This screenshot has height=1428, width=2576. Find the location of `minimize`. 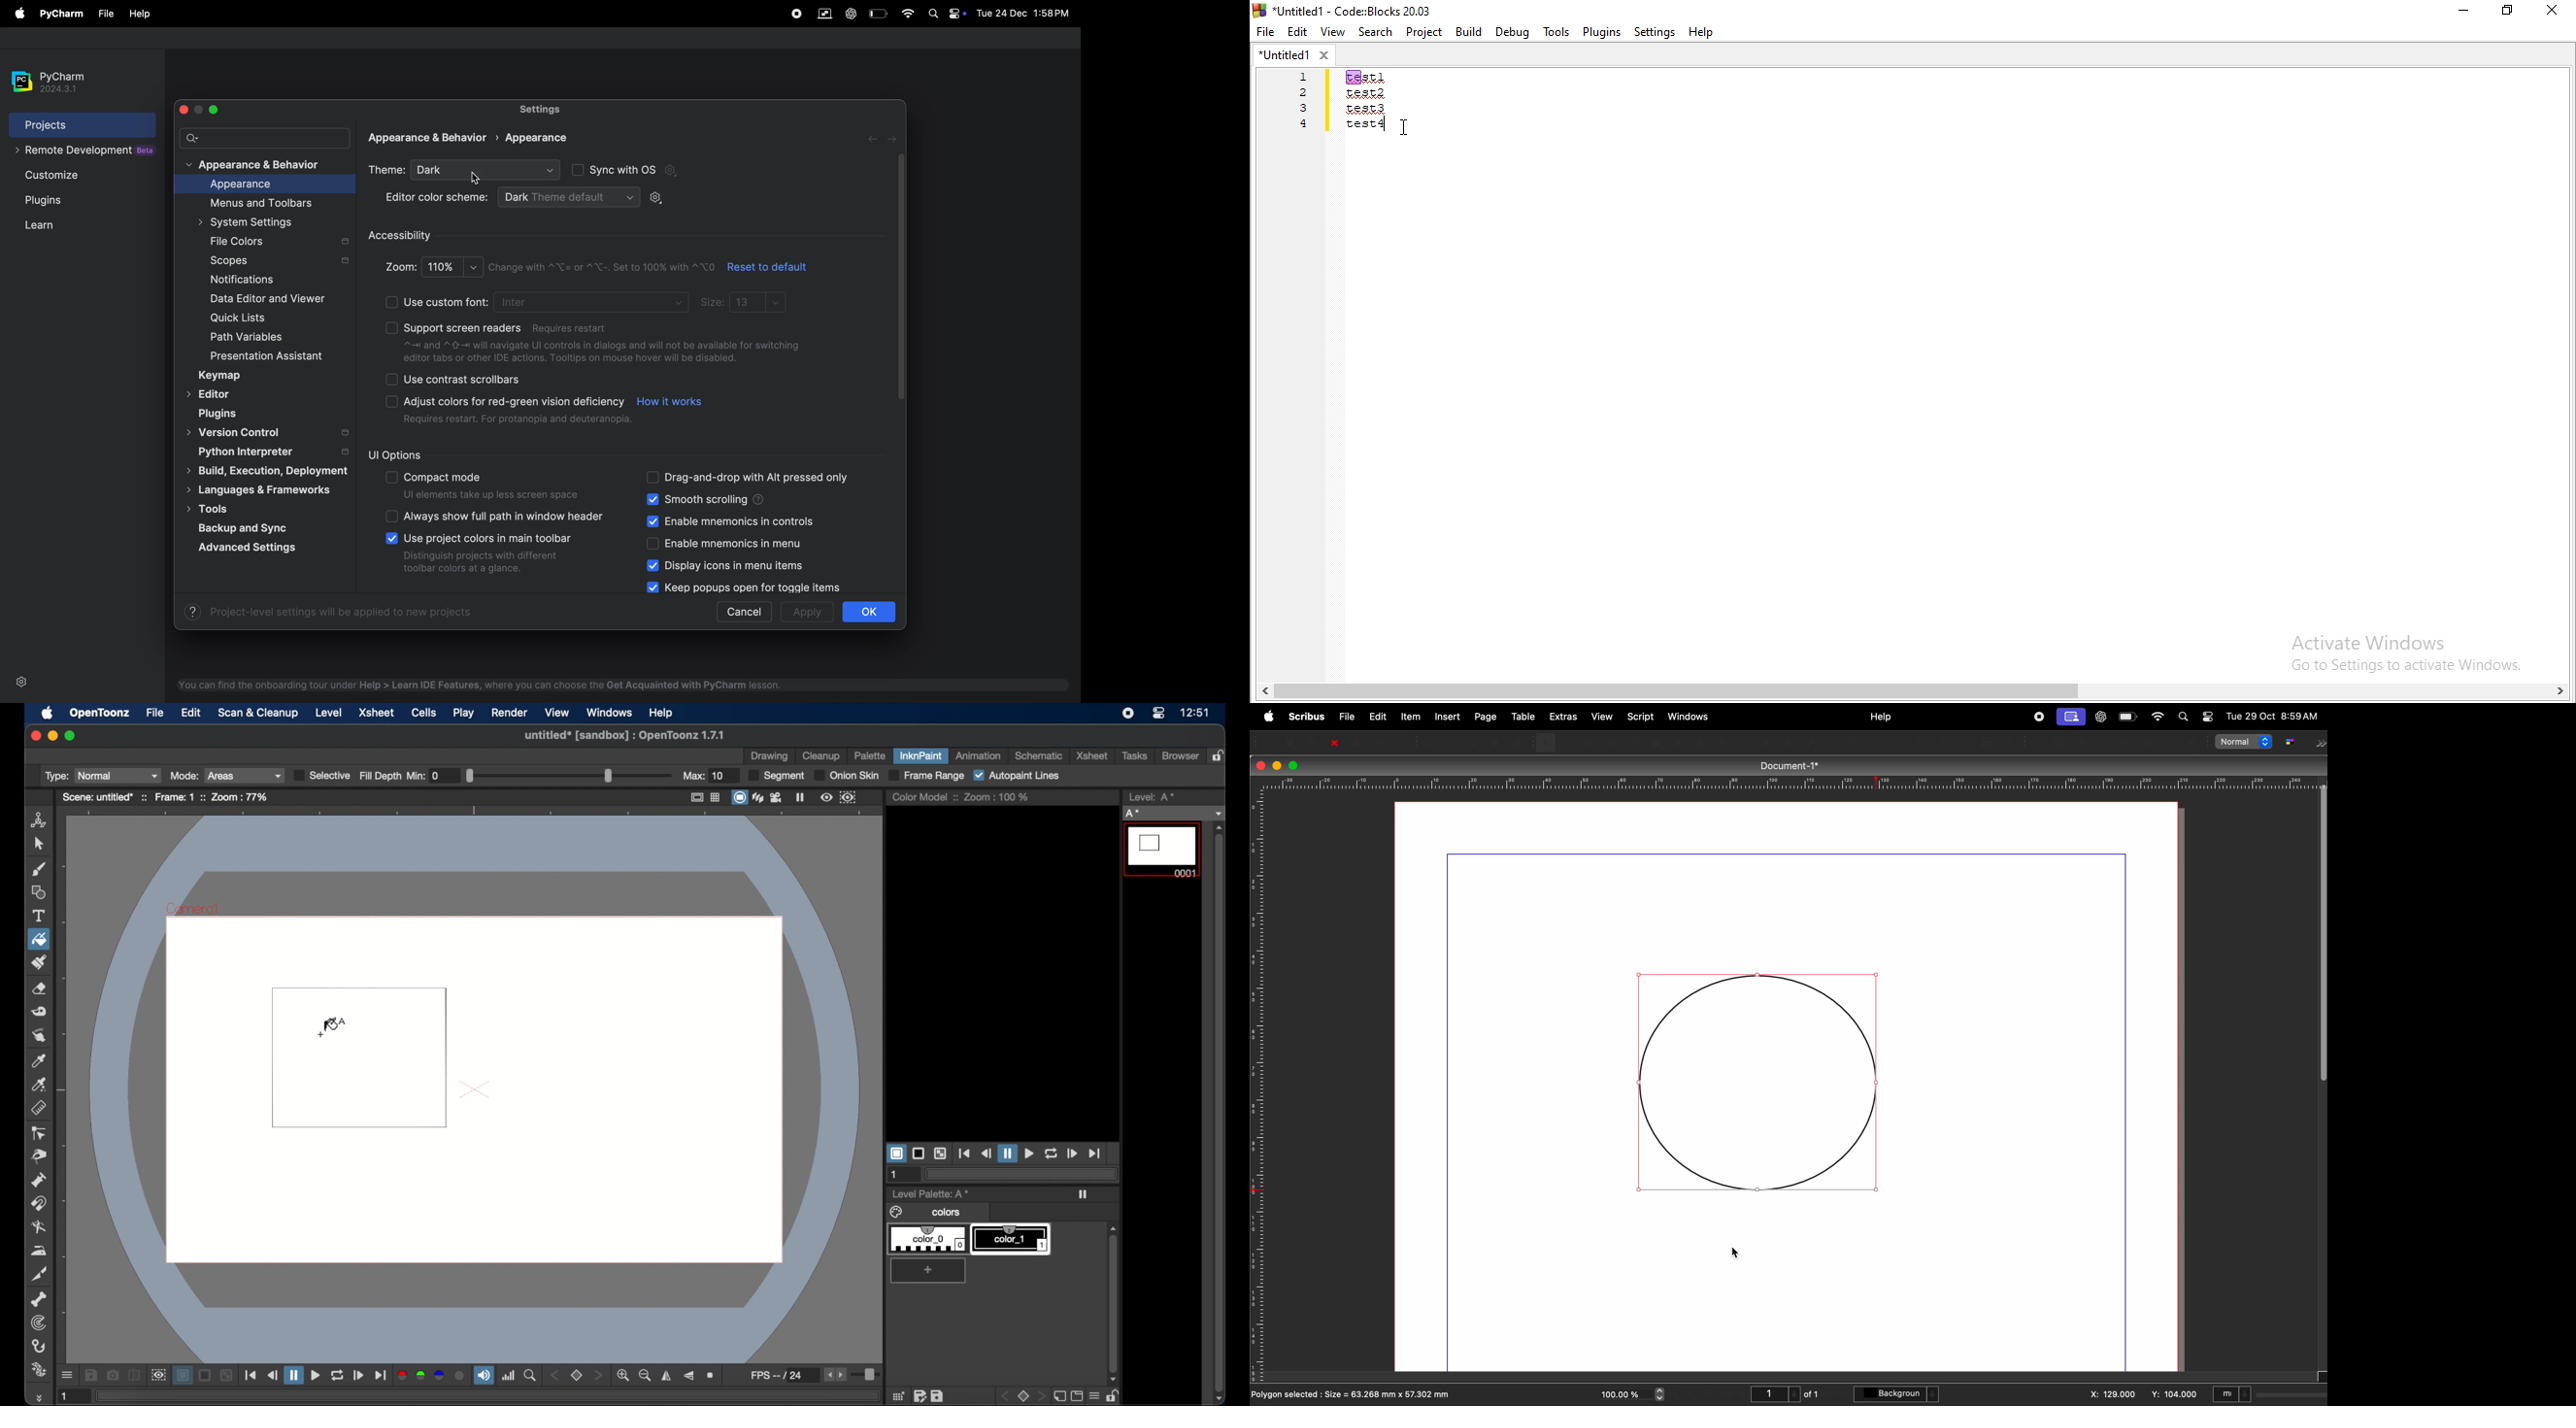

minimize is located at coordinates (1275, 765).